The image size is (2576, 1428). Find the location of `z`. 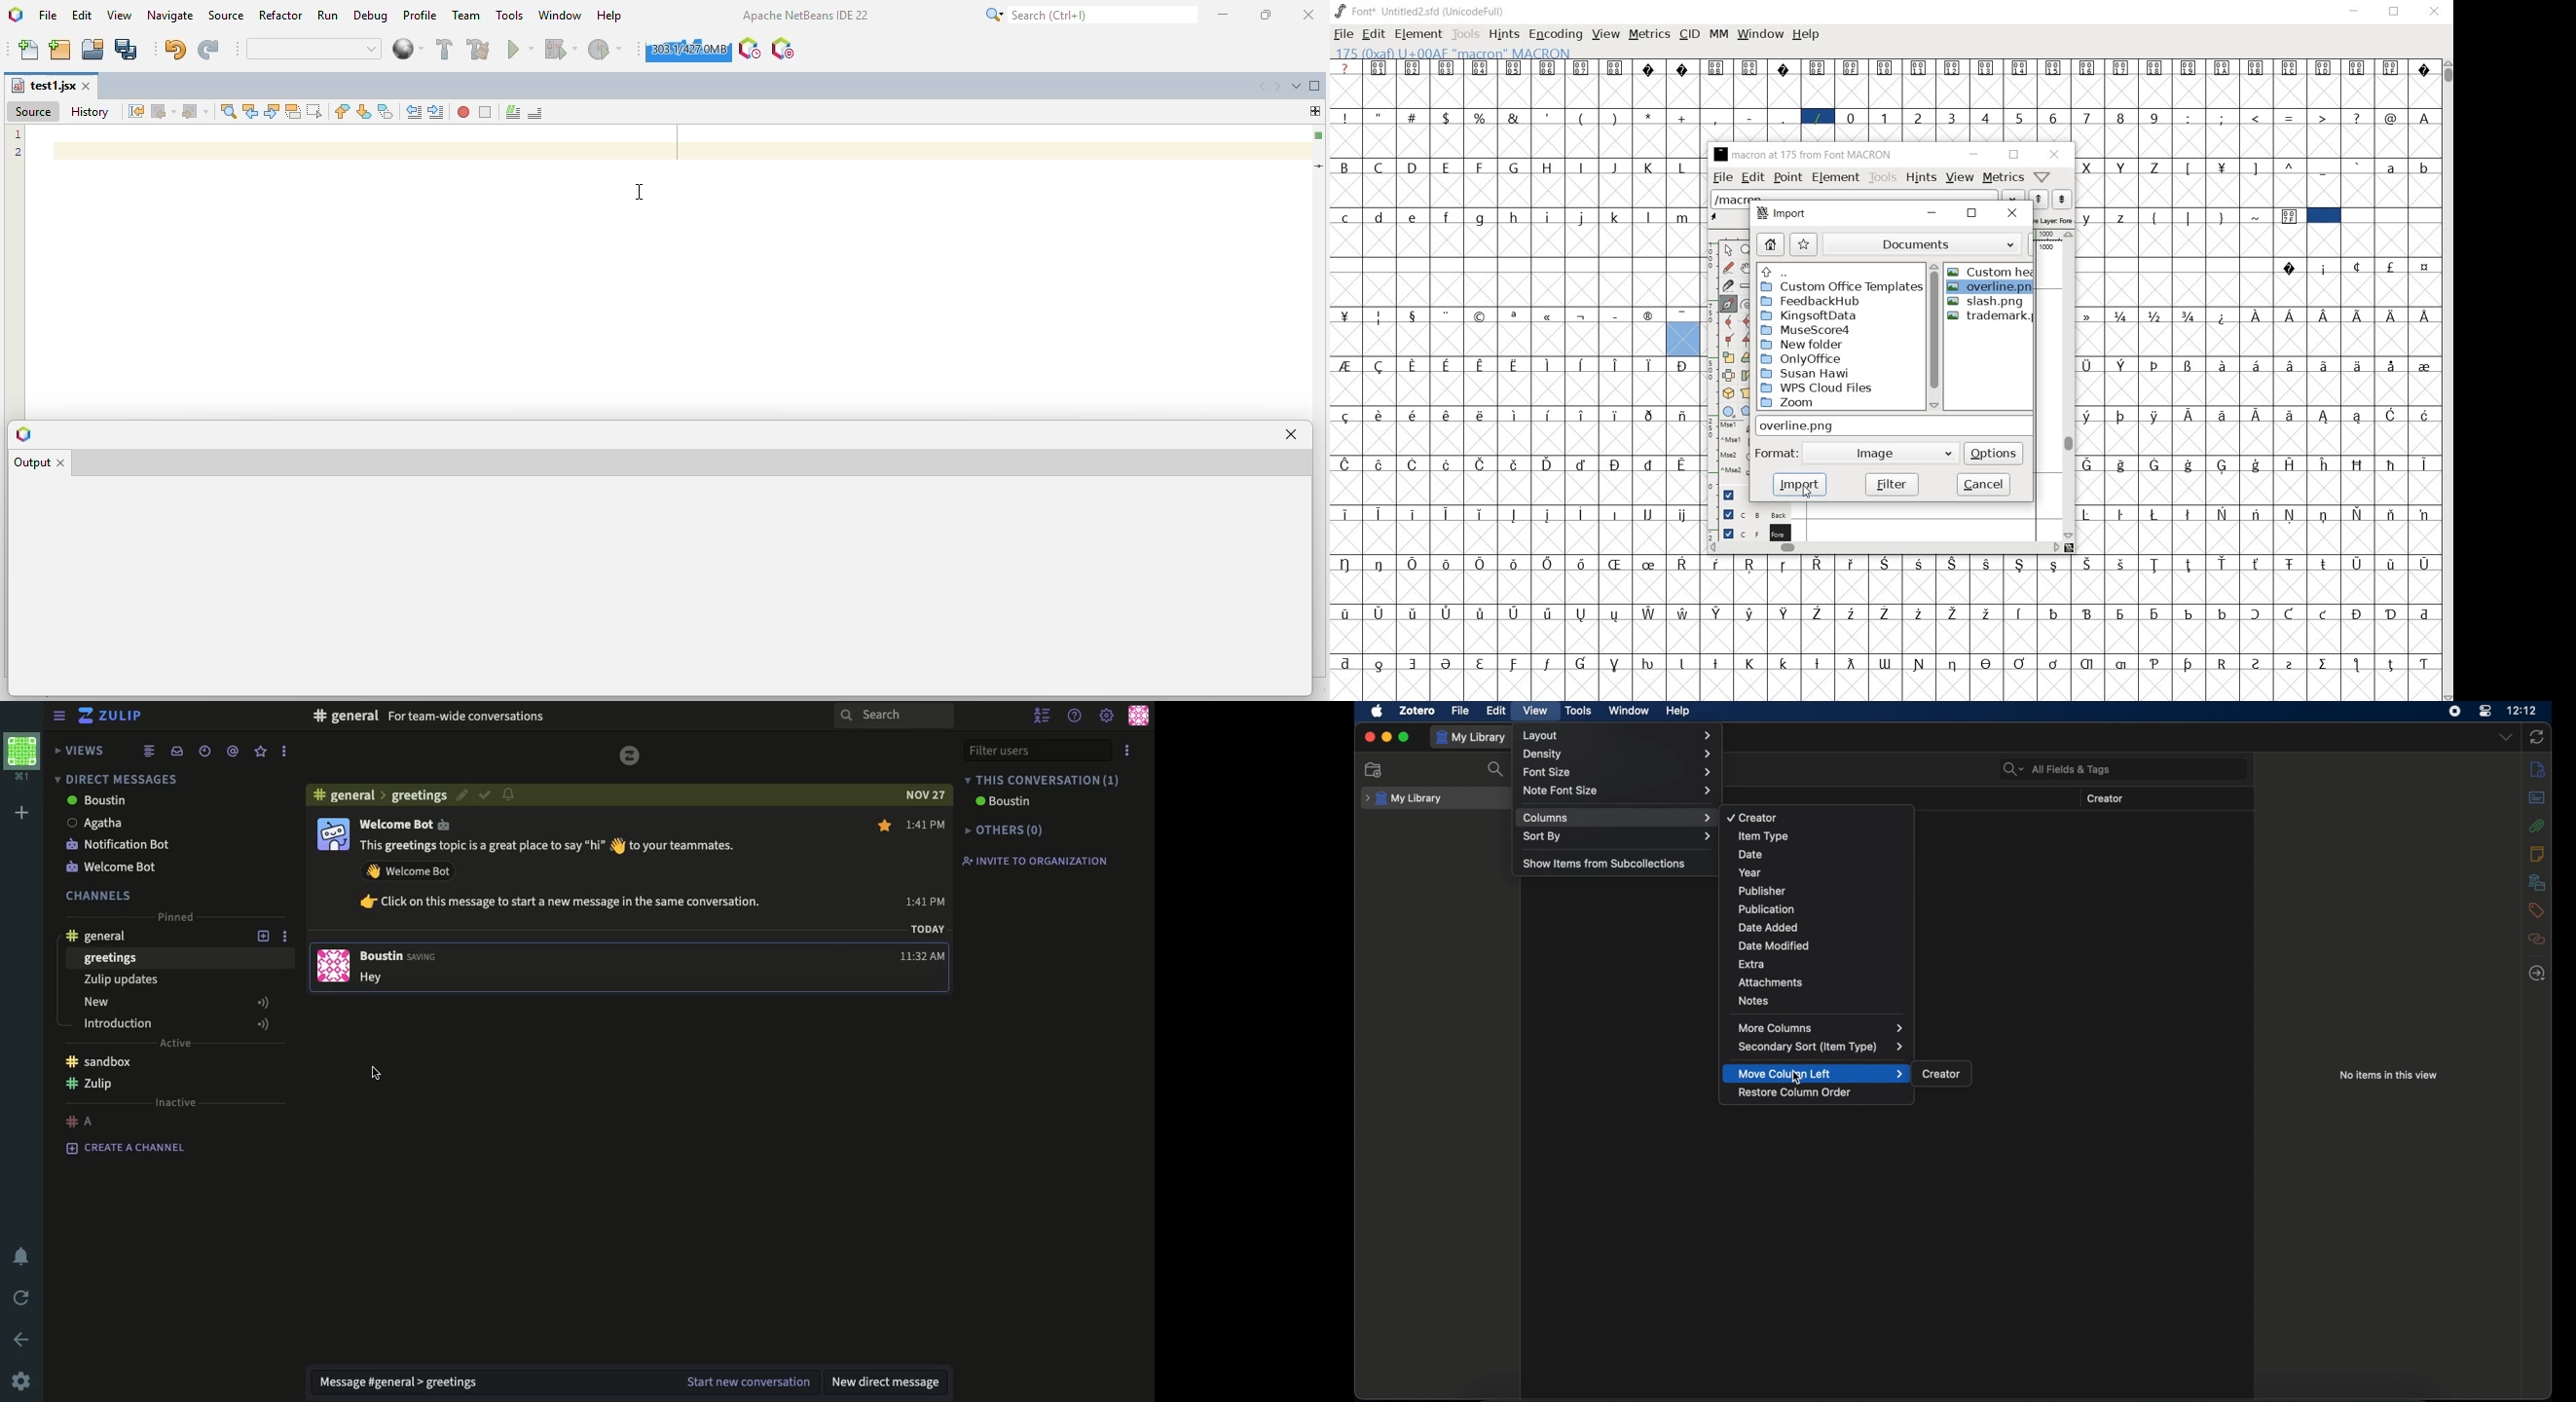

z is located at coordinates (2122, 217).